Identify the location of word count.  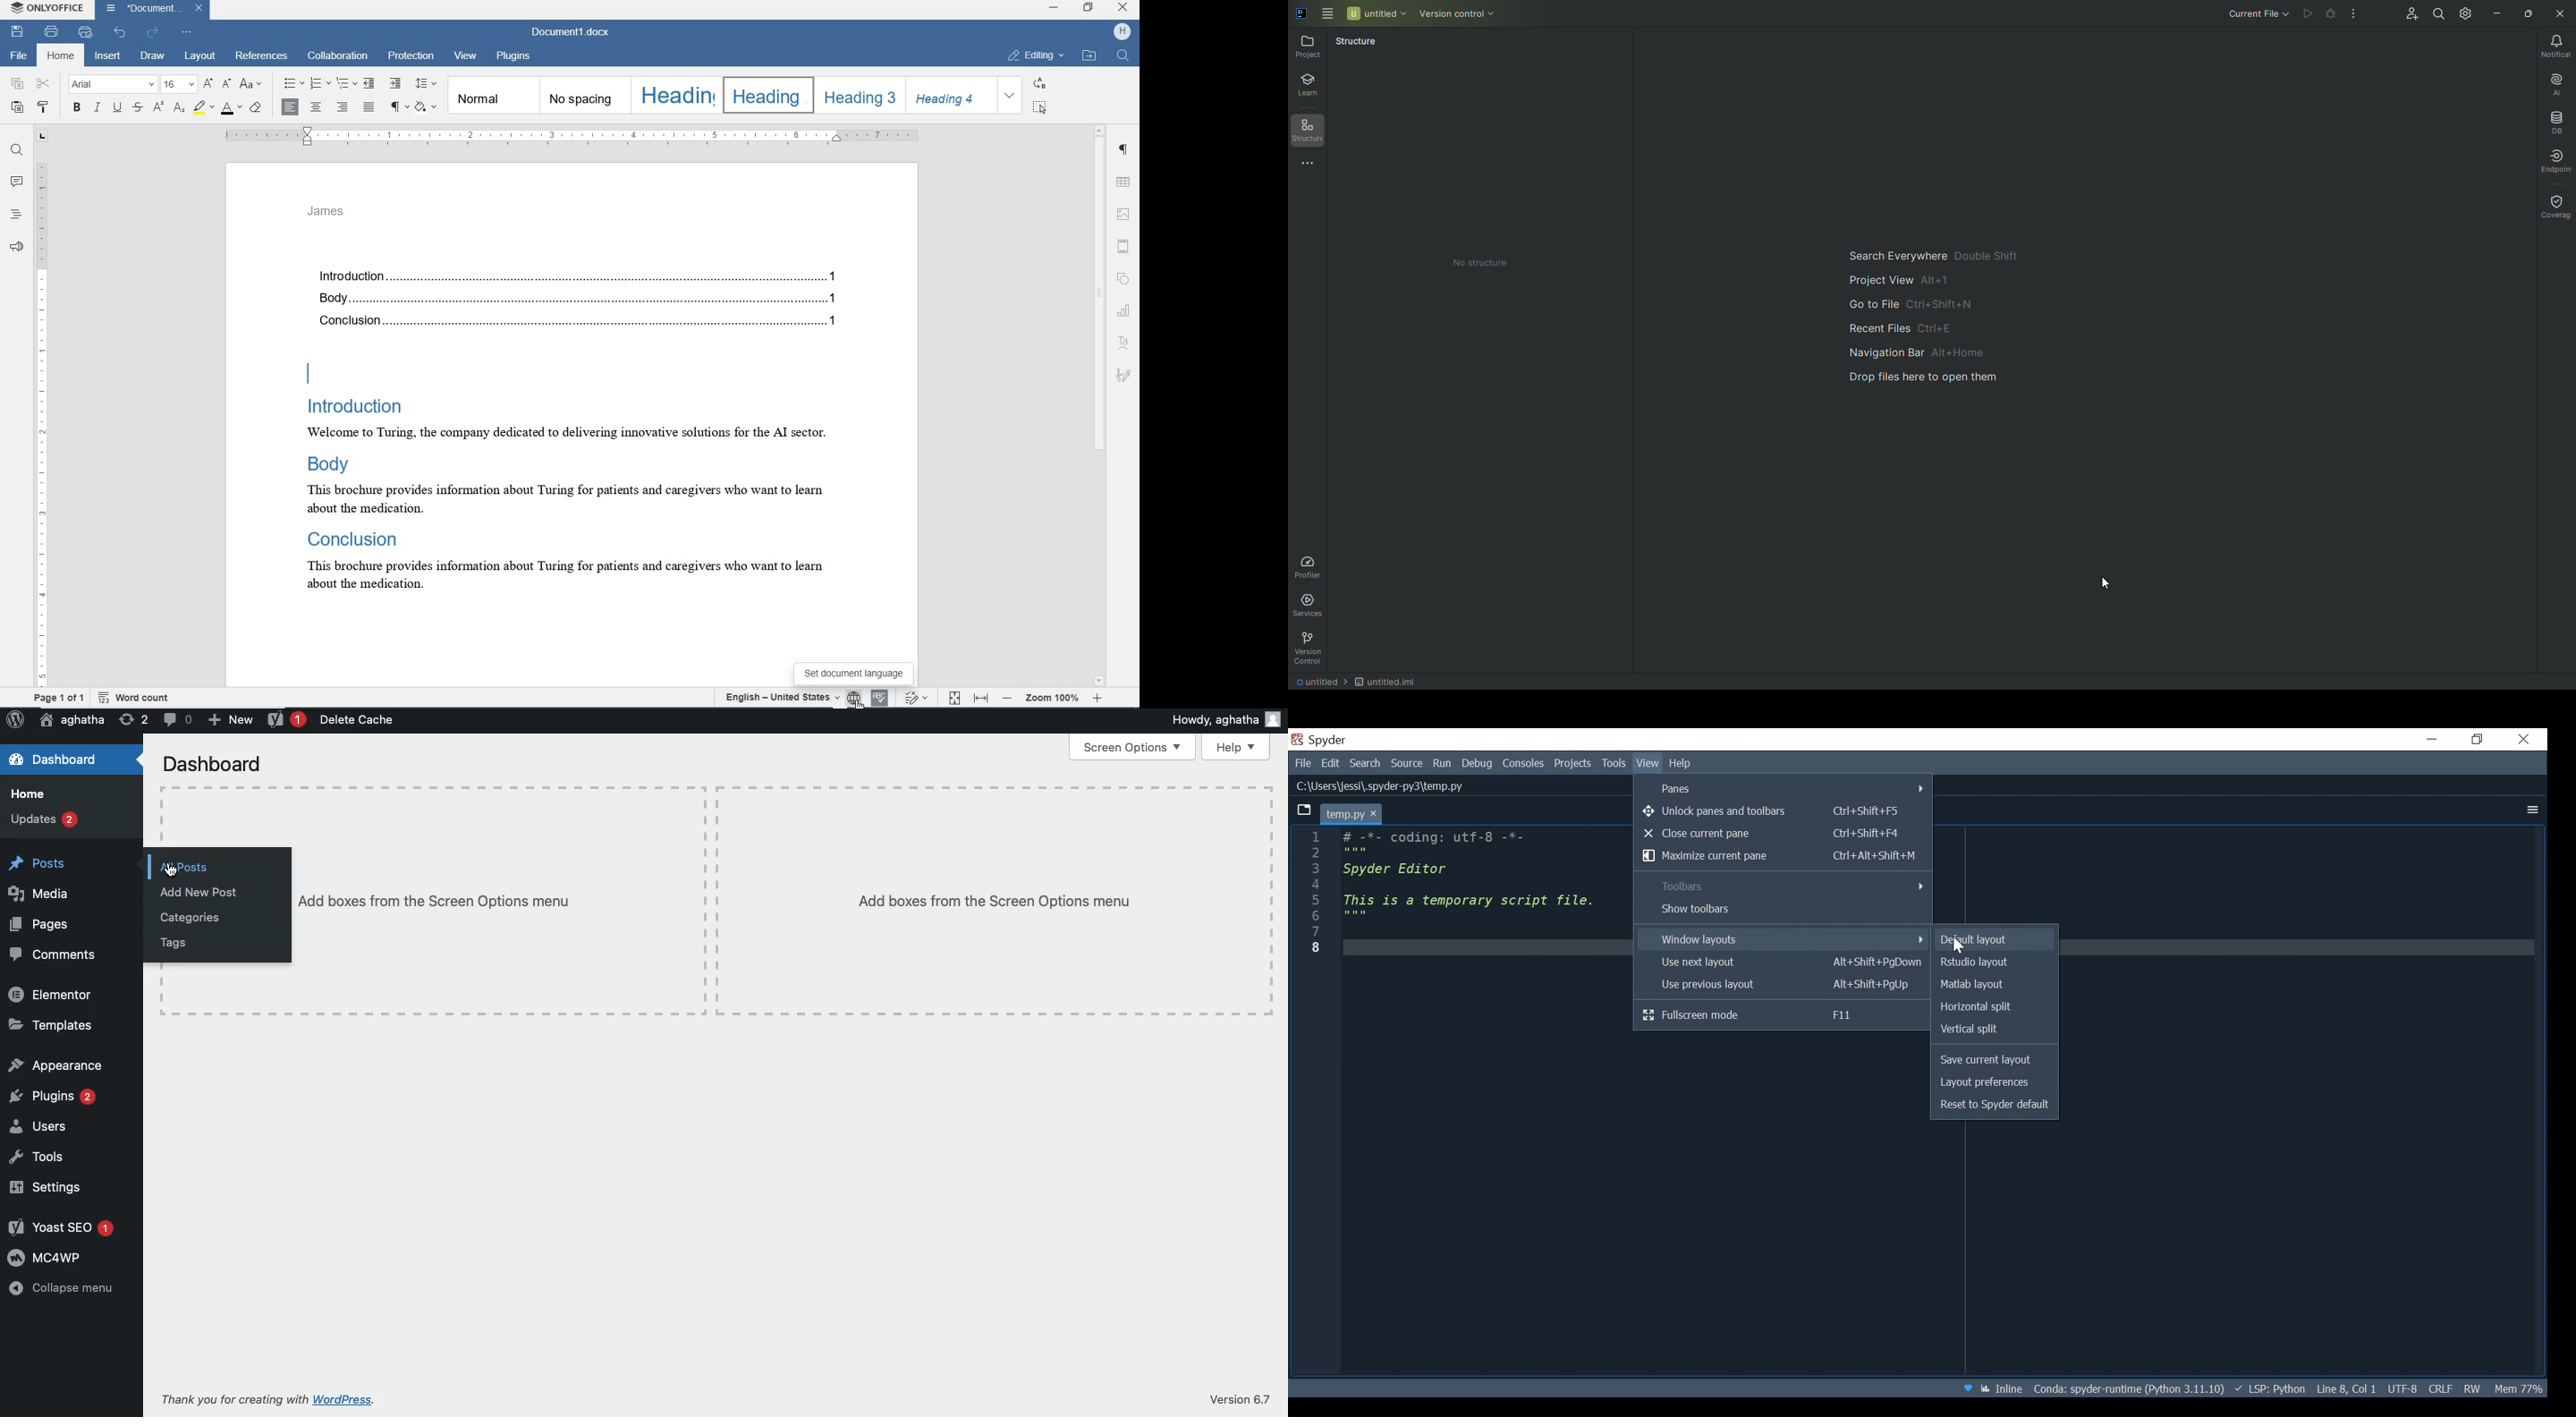
(141, 697).